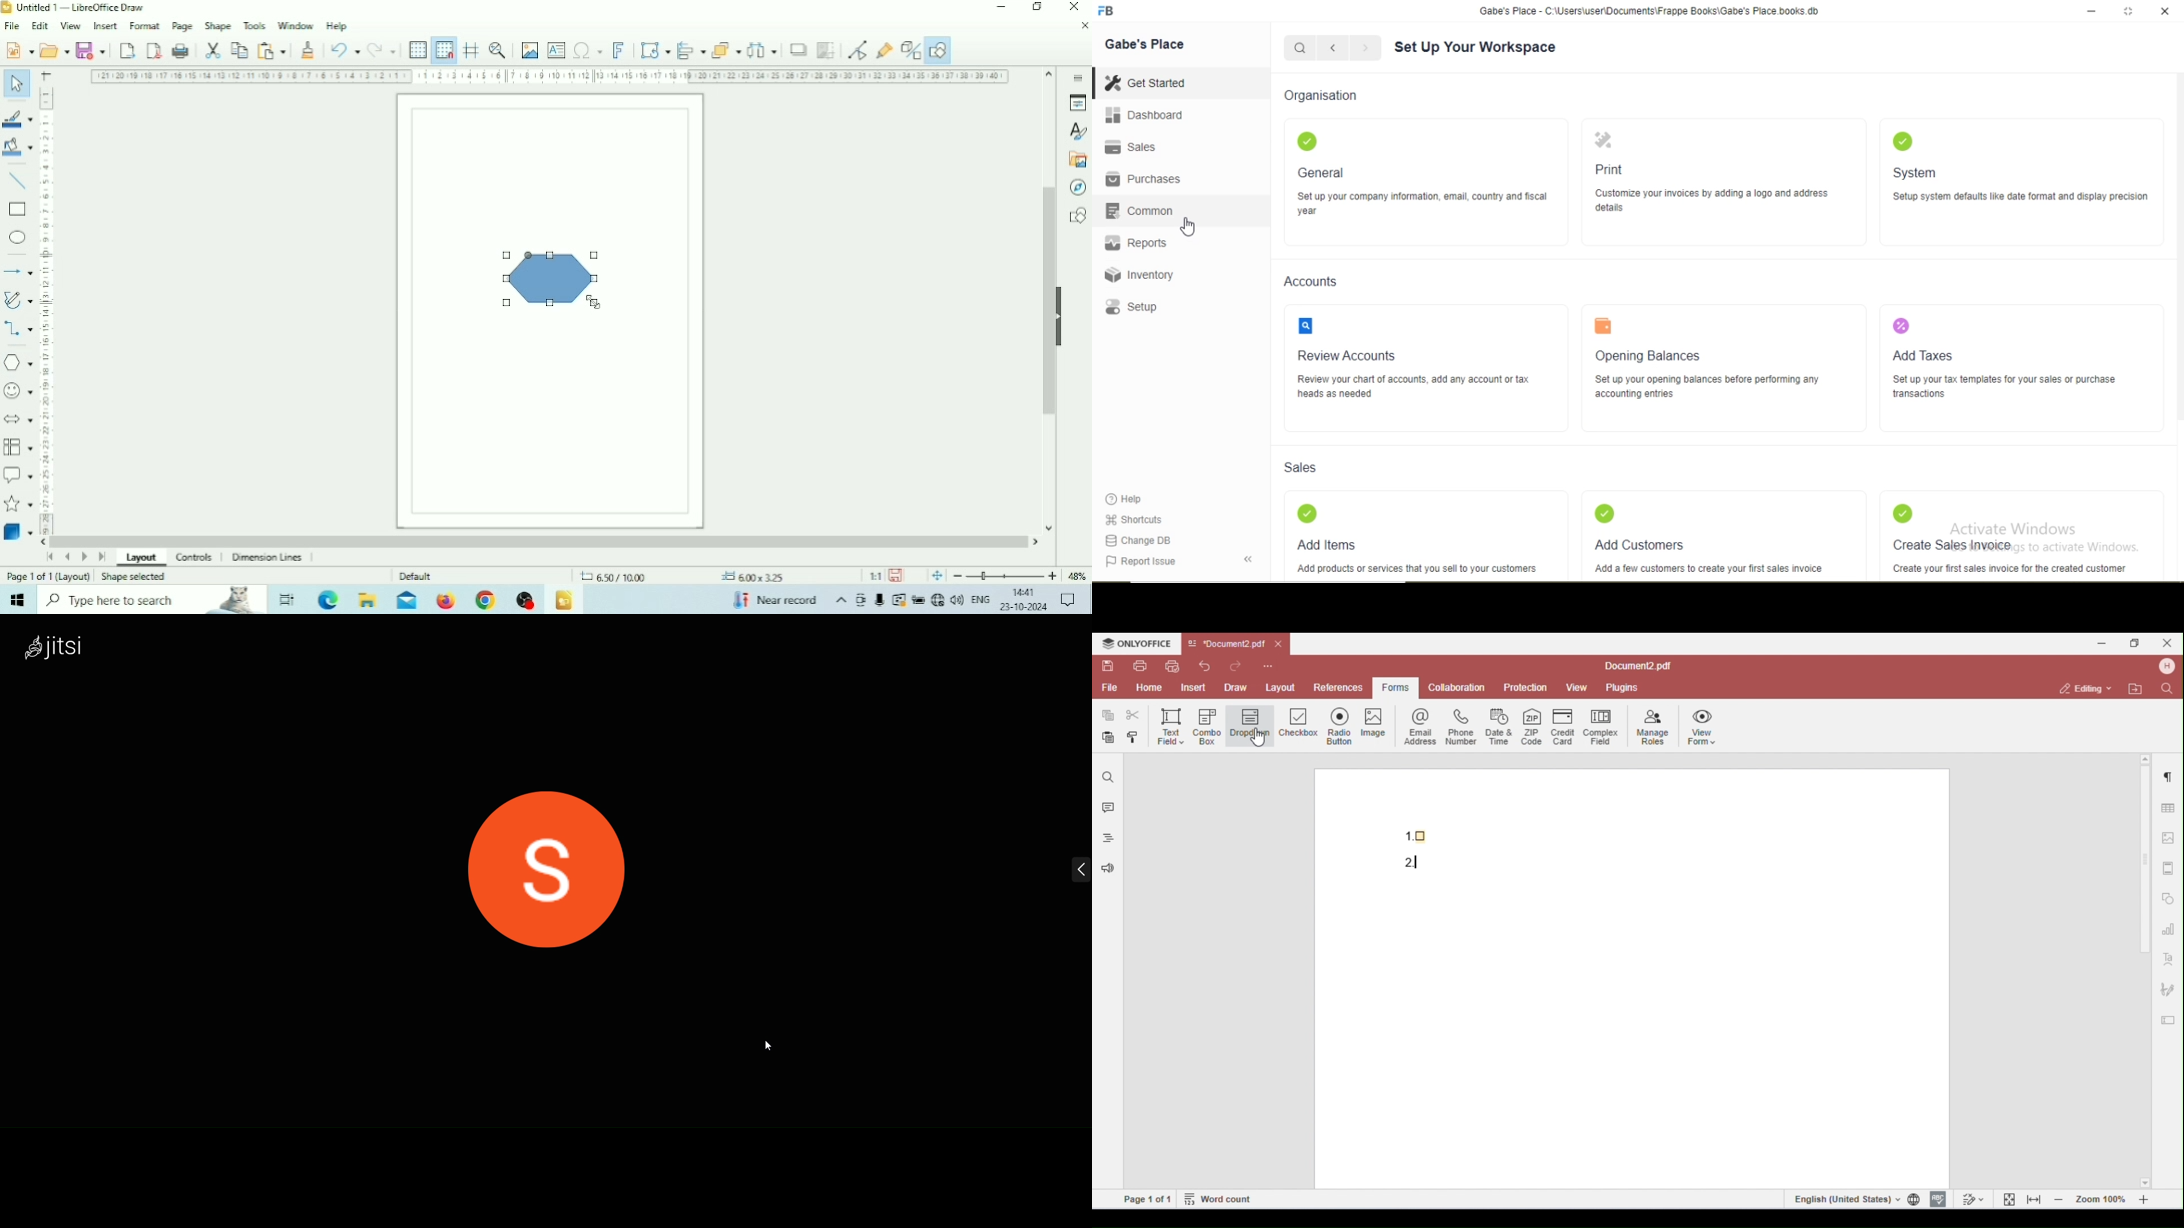 This screenshot has height=1232, width=2184. I want to click on Window, so click(296, 25).